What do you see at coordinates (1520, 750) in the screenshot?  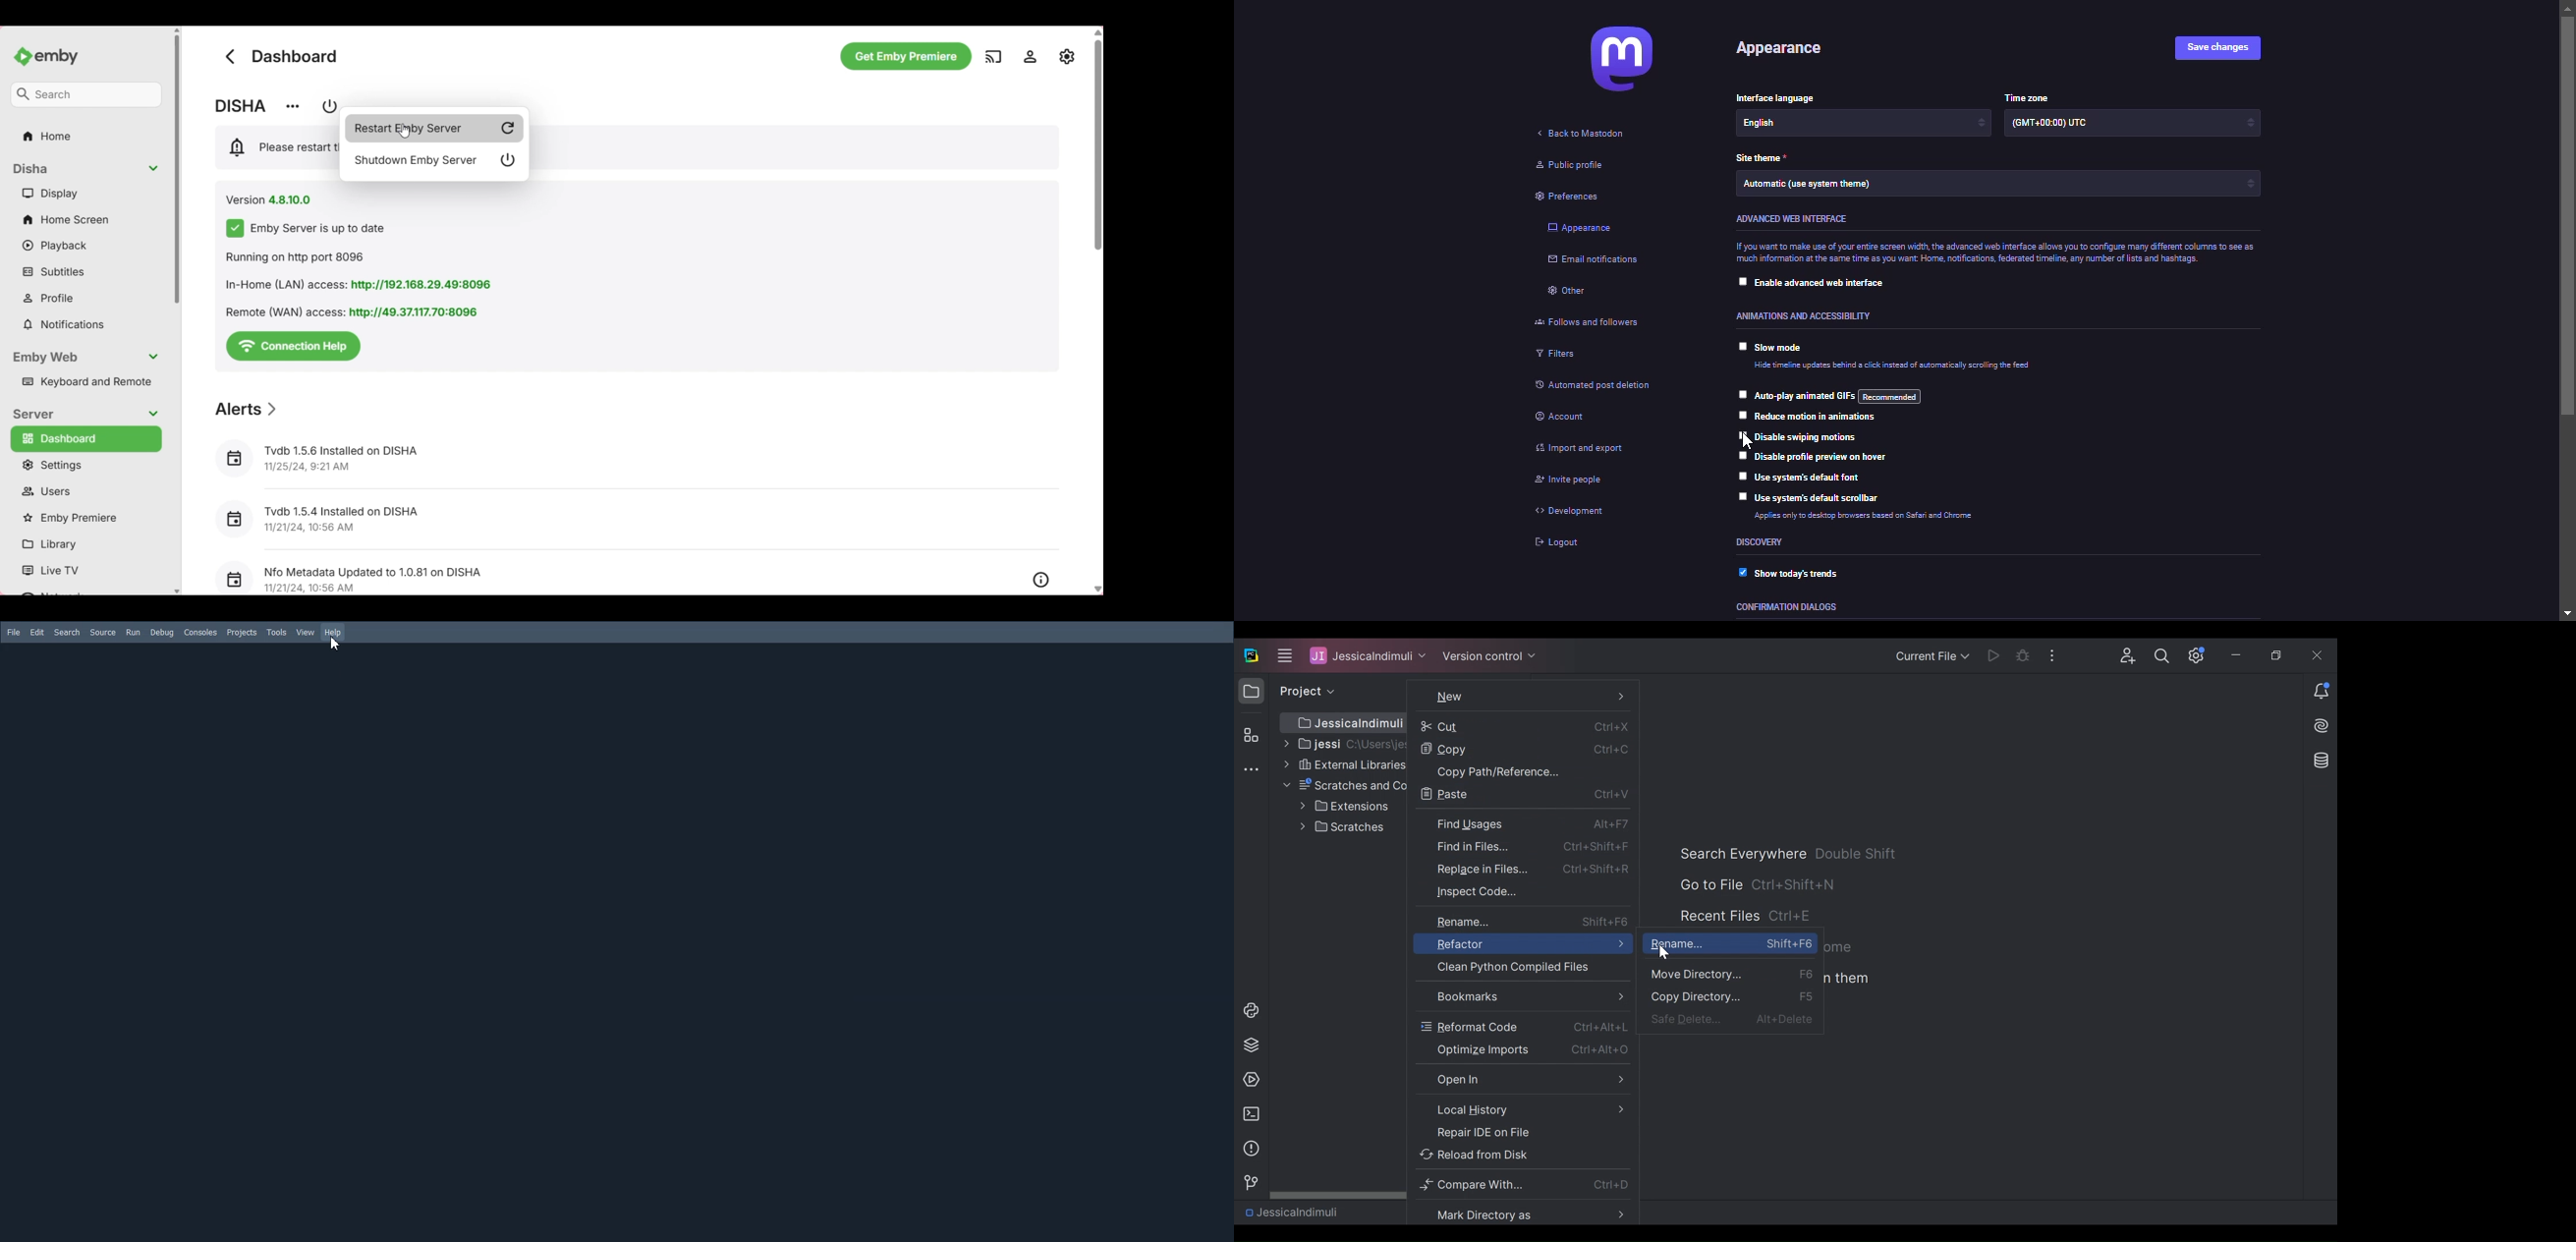 I see `Copy` at bounding box center [1520, 750].